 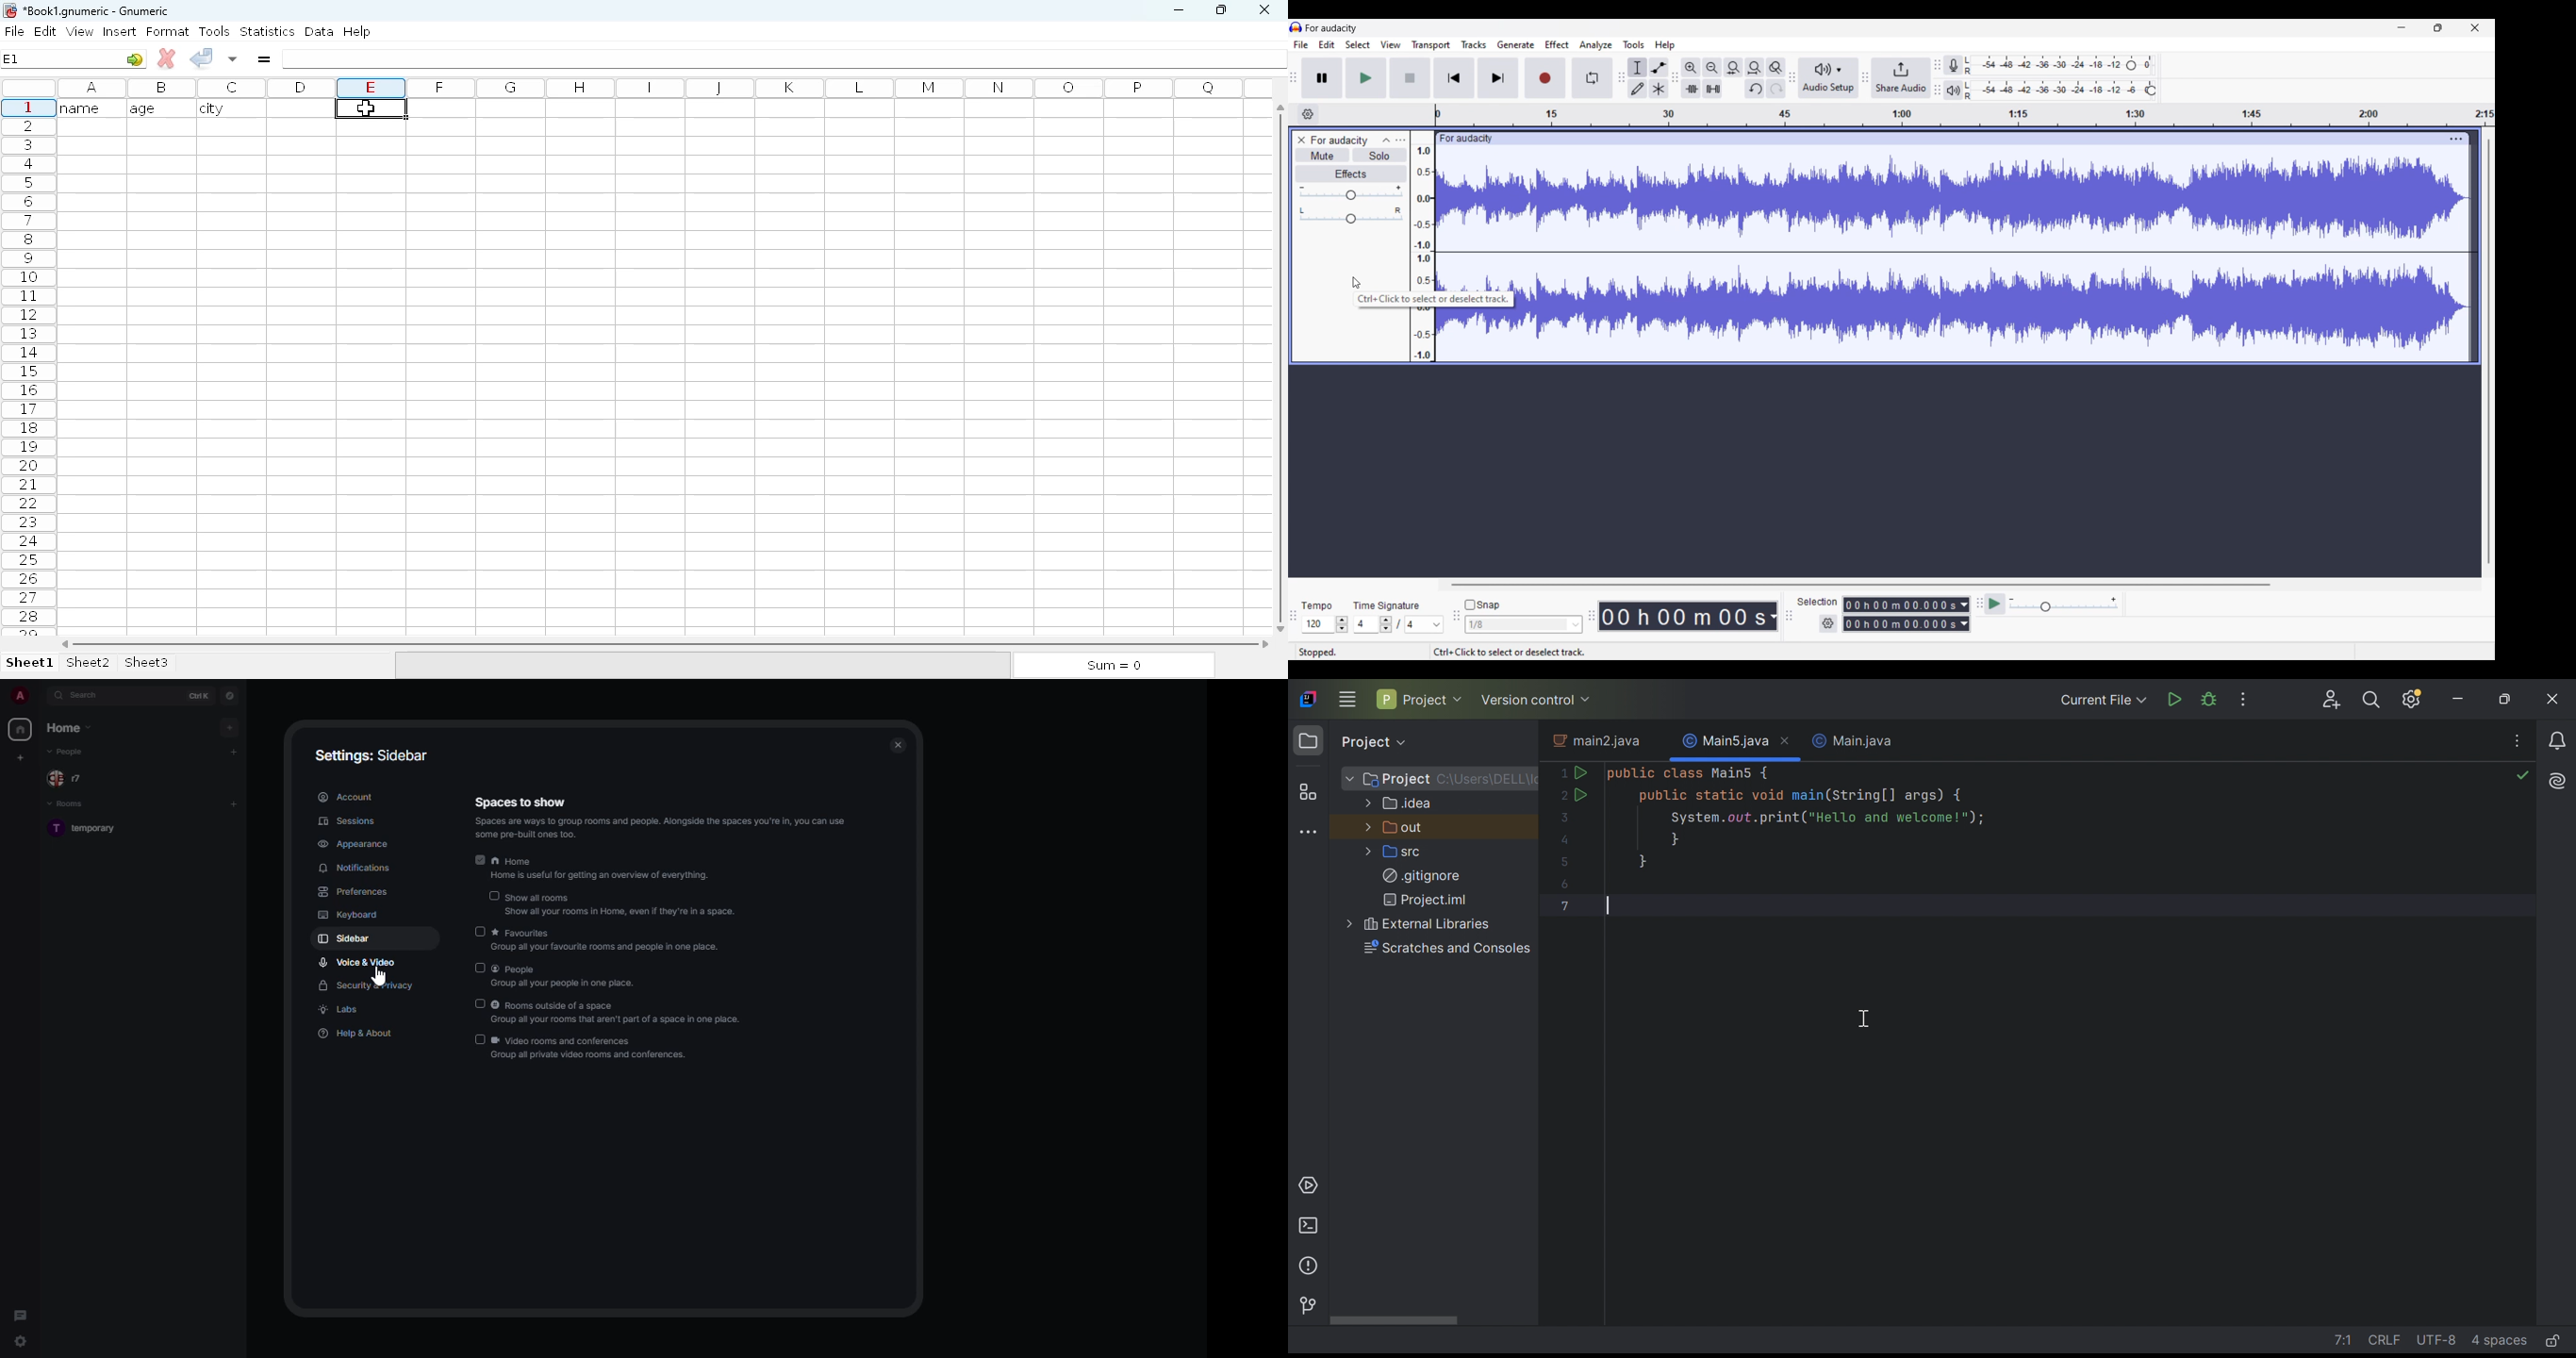 What do you see at coordinates (1366, 78) in the screenshot?
I see `Play/Play once` at bounding box center [1366, 78].